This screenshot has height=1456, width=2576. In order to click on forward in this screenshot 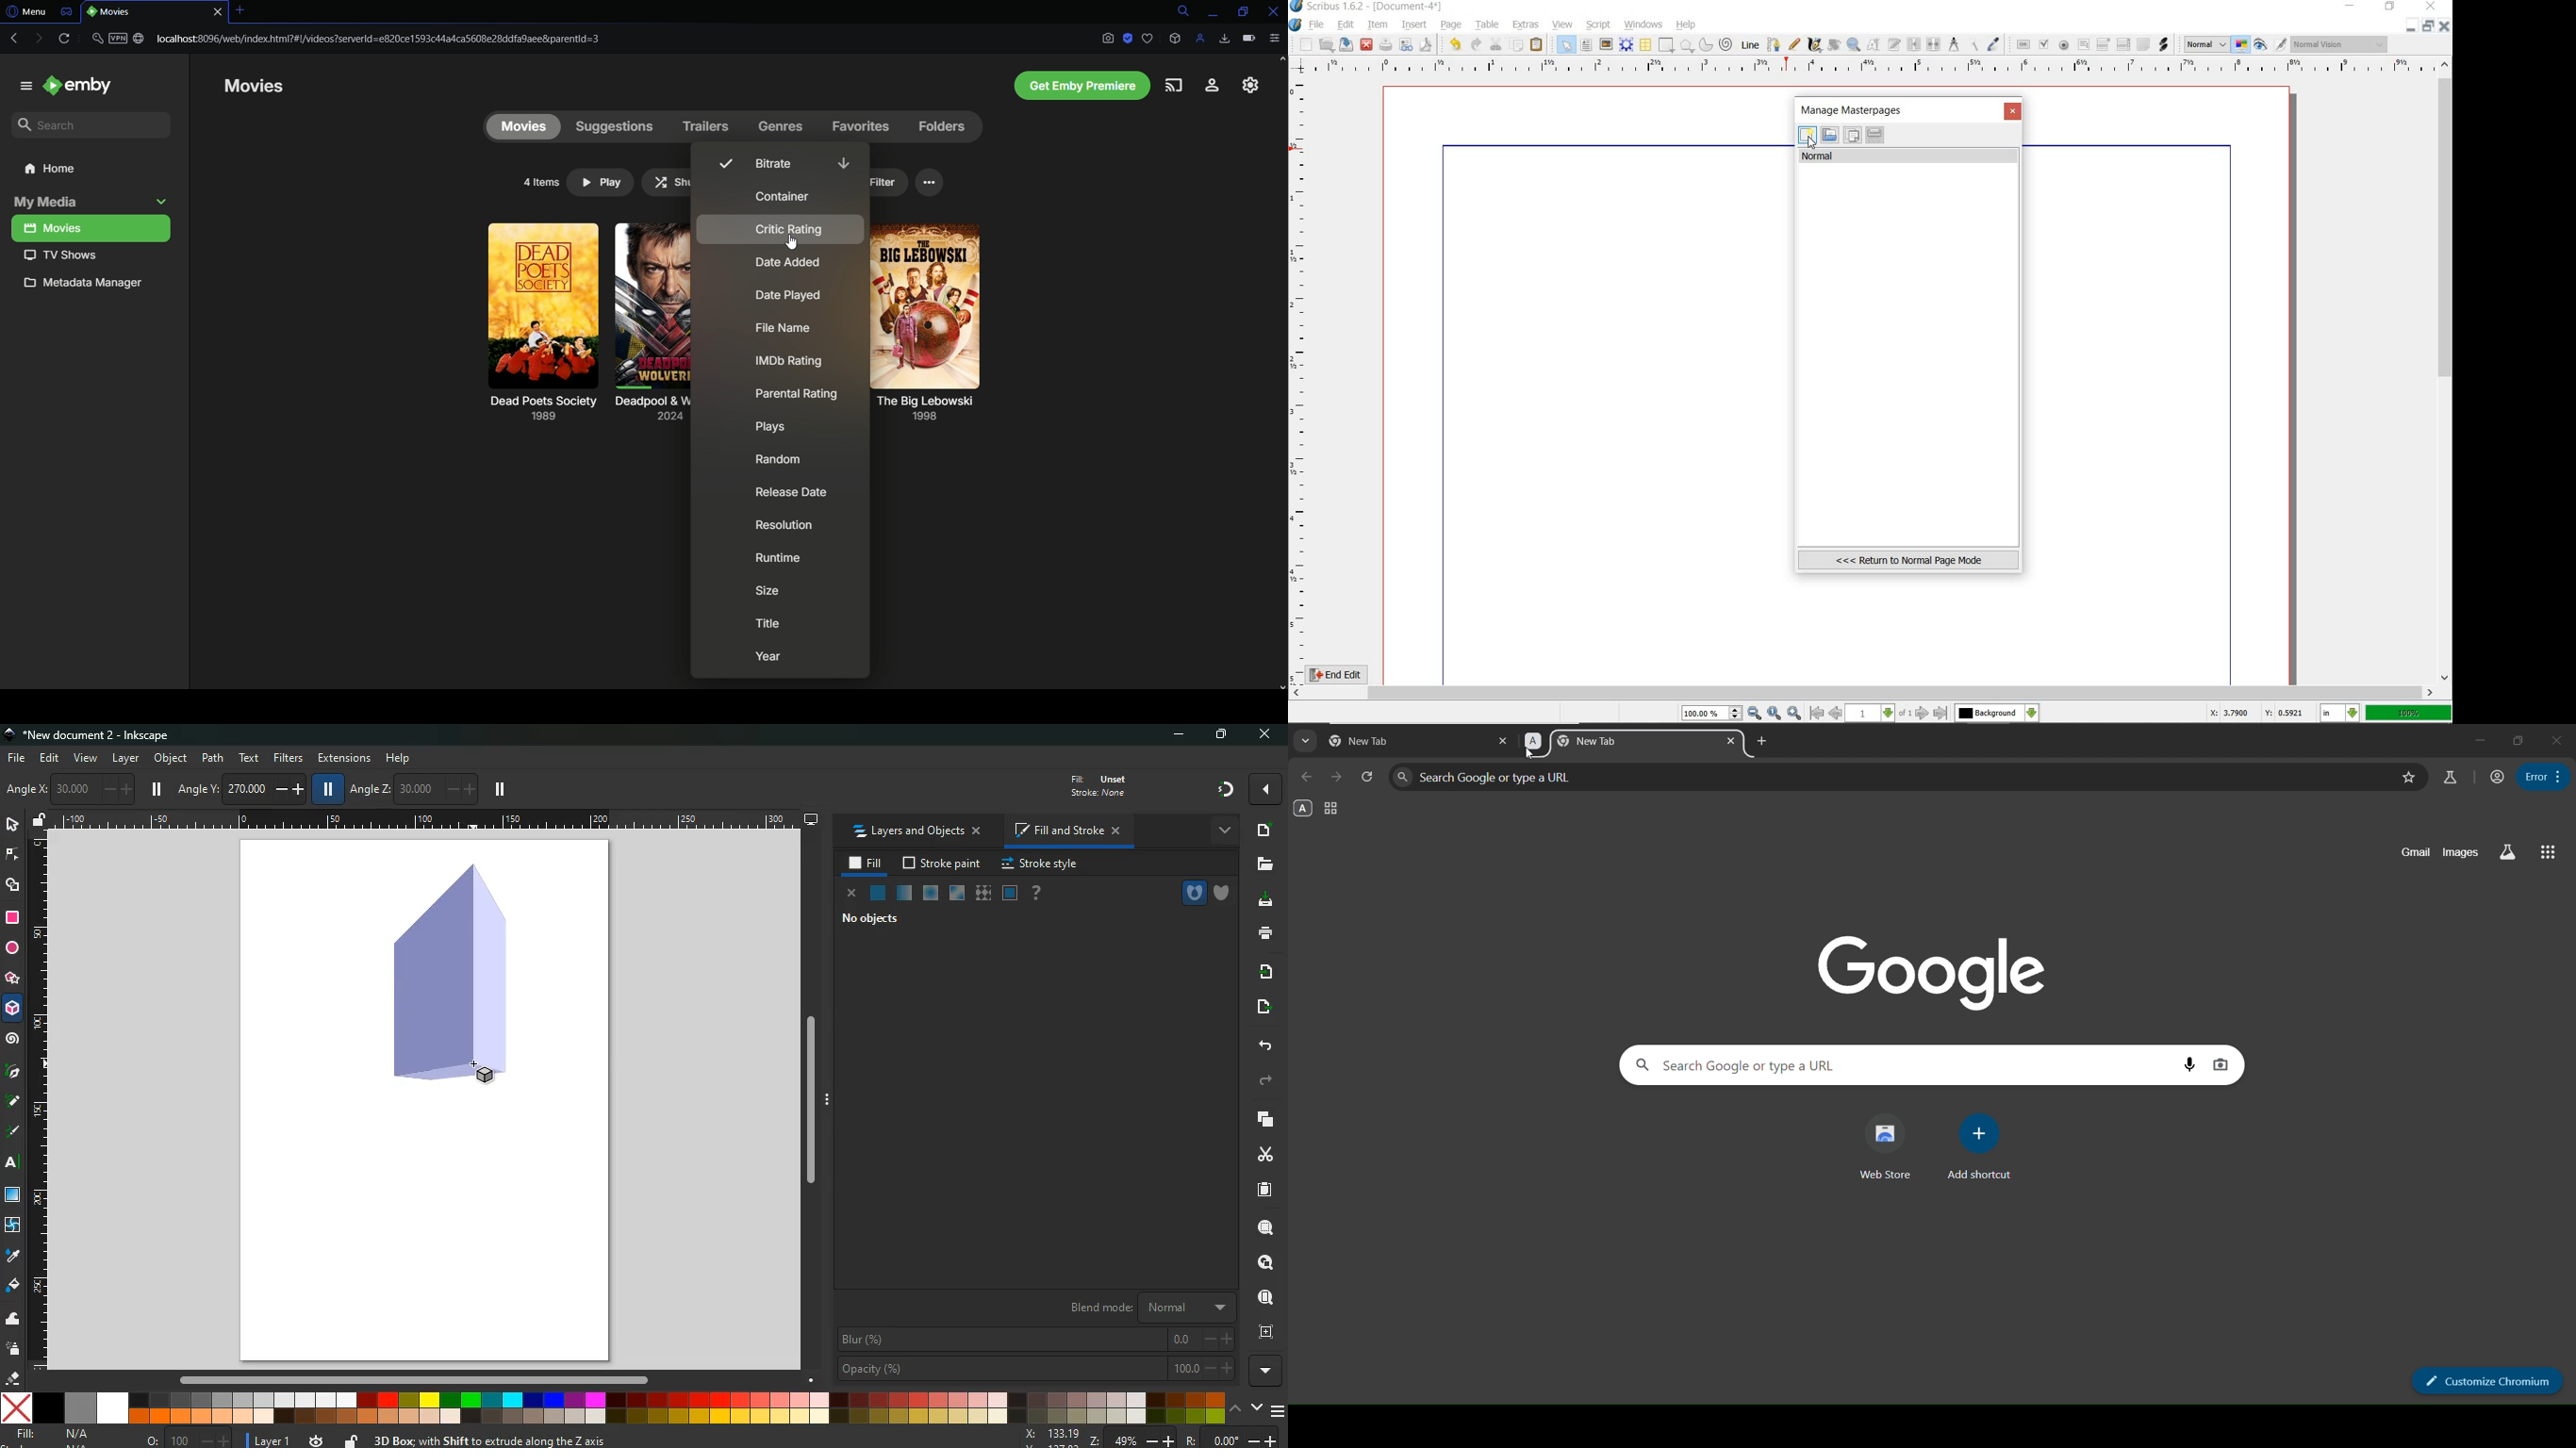, I will do `click(1264, 1082)`.